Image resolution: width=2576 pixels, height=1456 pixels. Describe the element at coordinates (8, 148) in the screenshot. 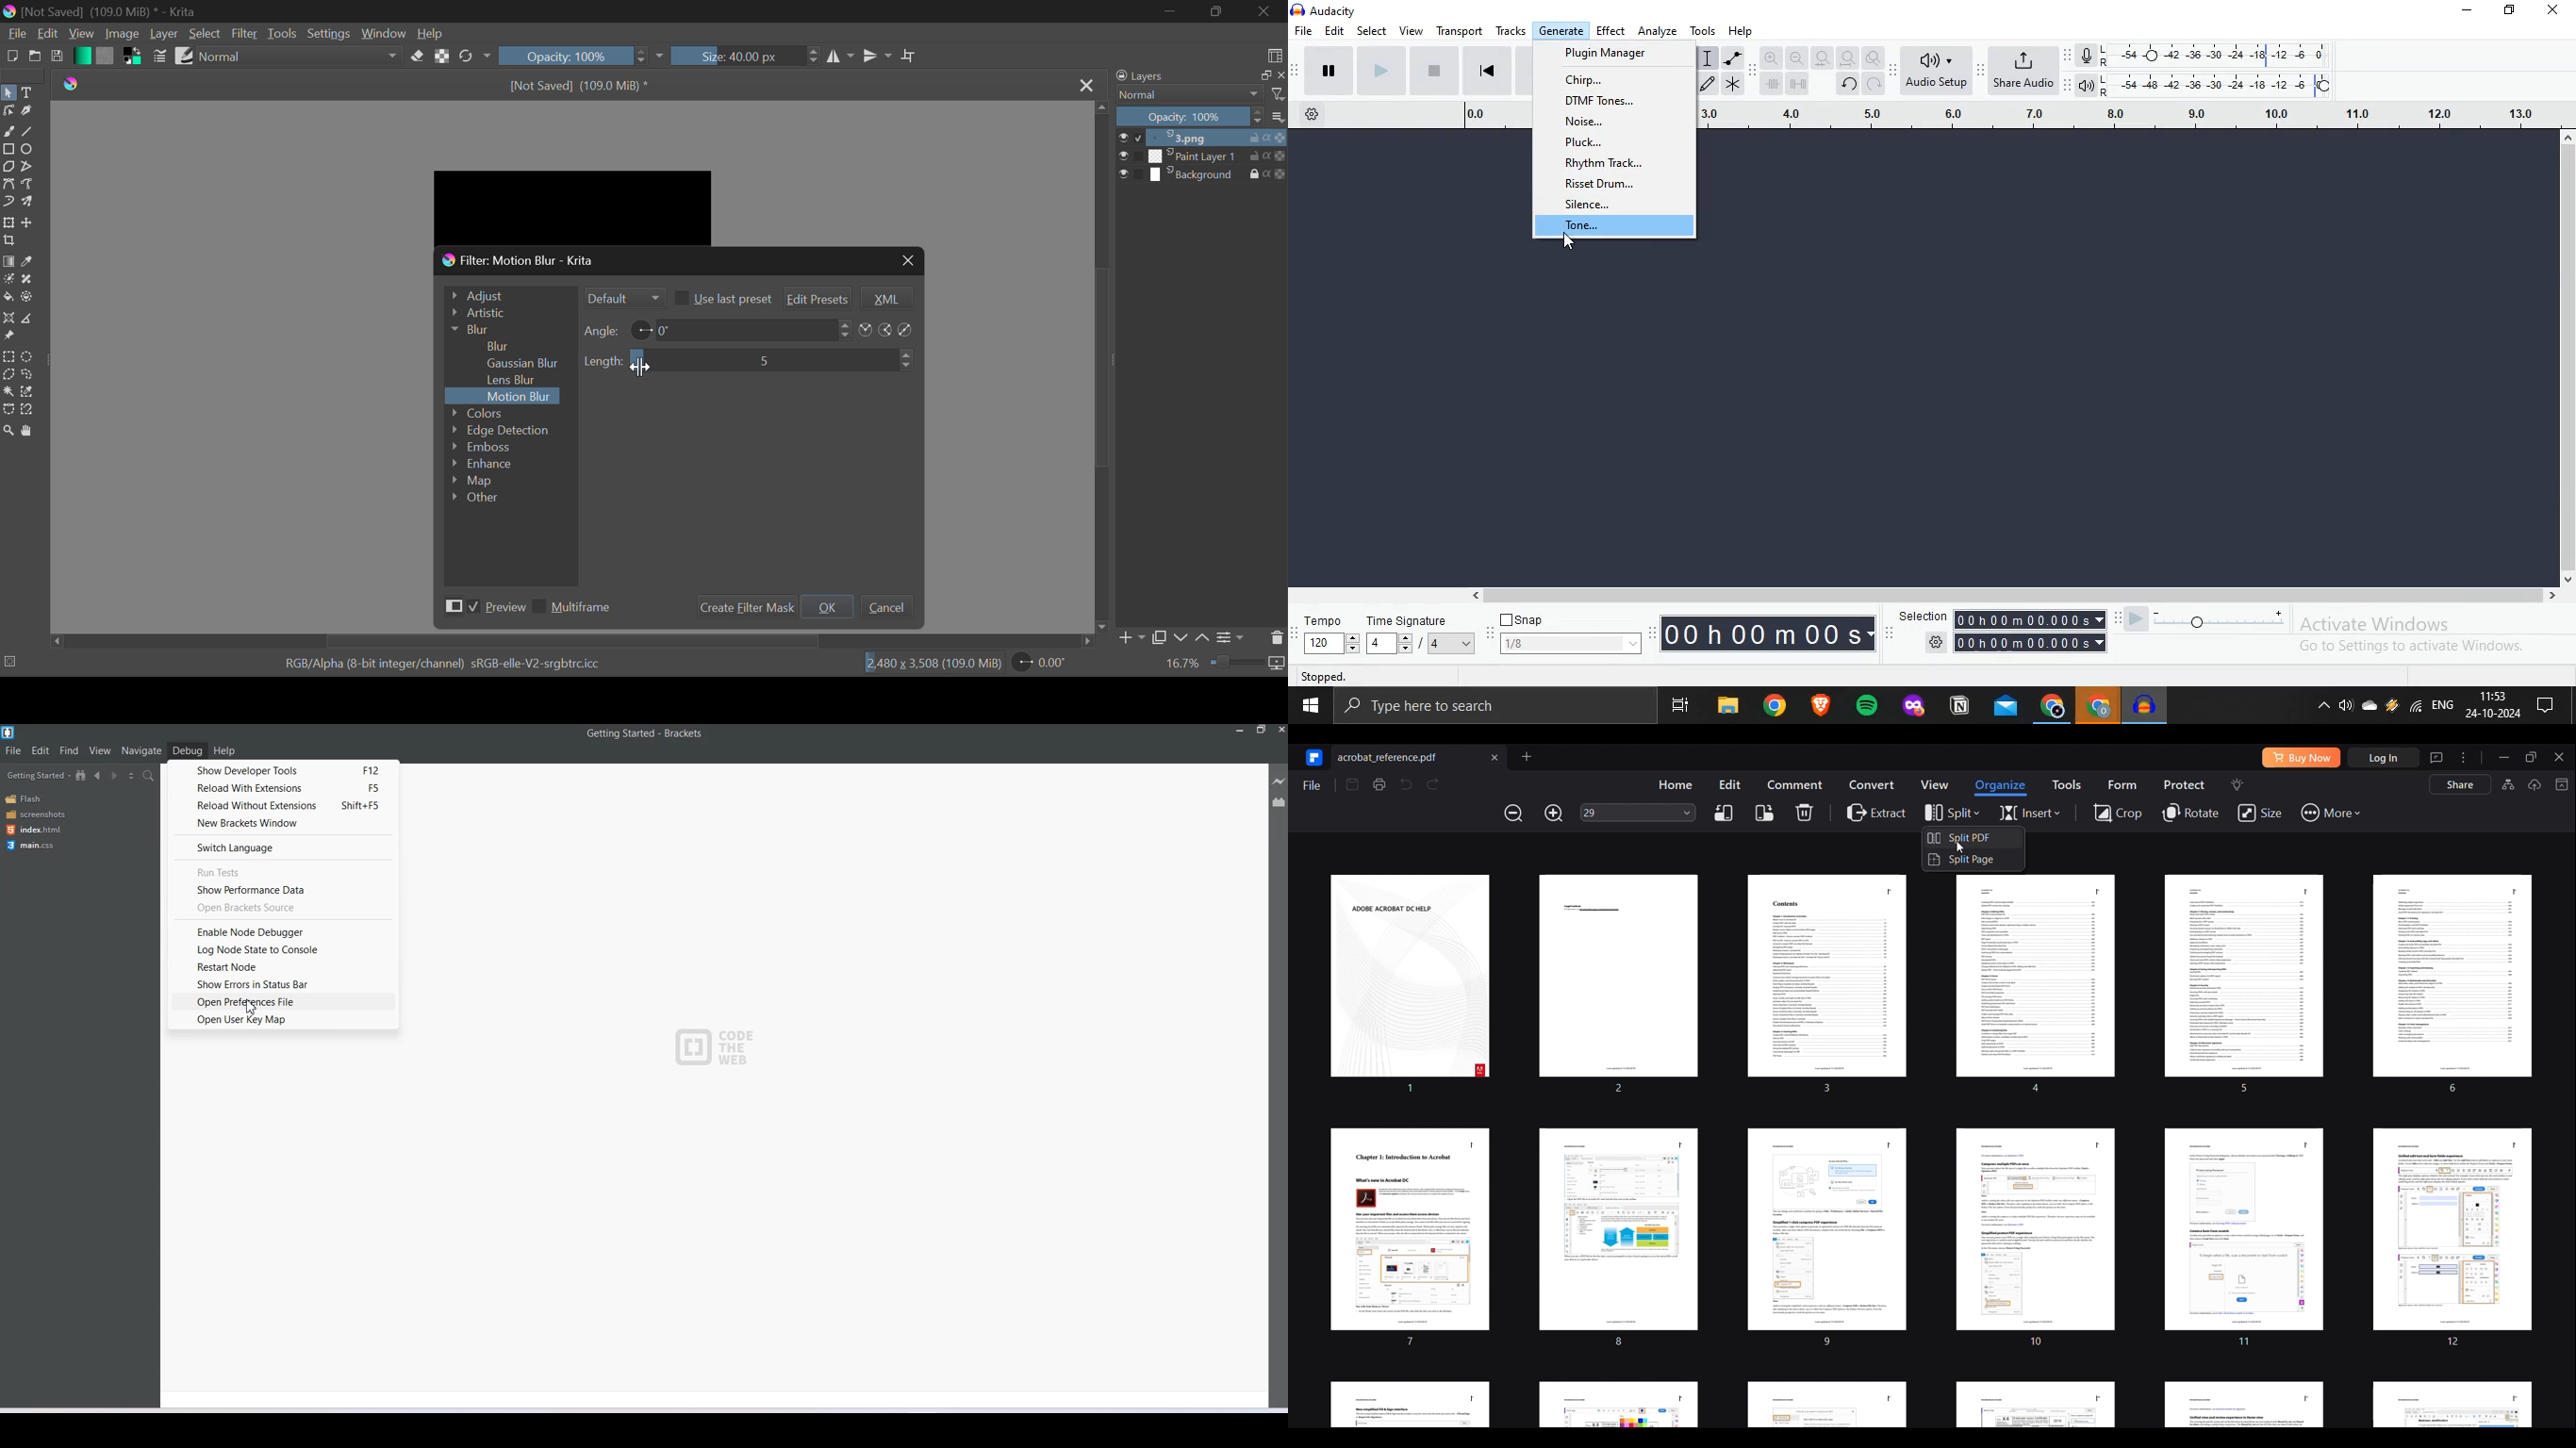

I see `Rectangle` at that location.